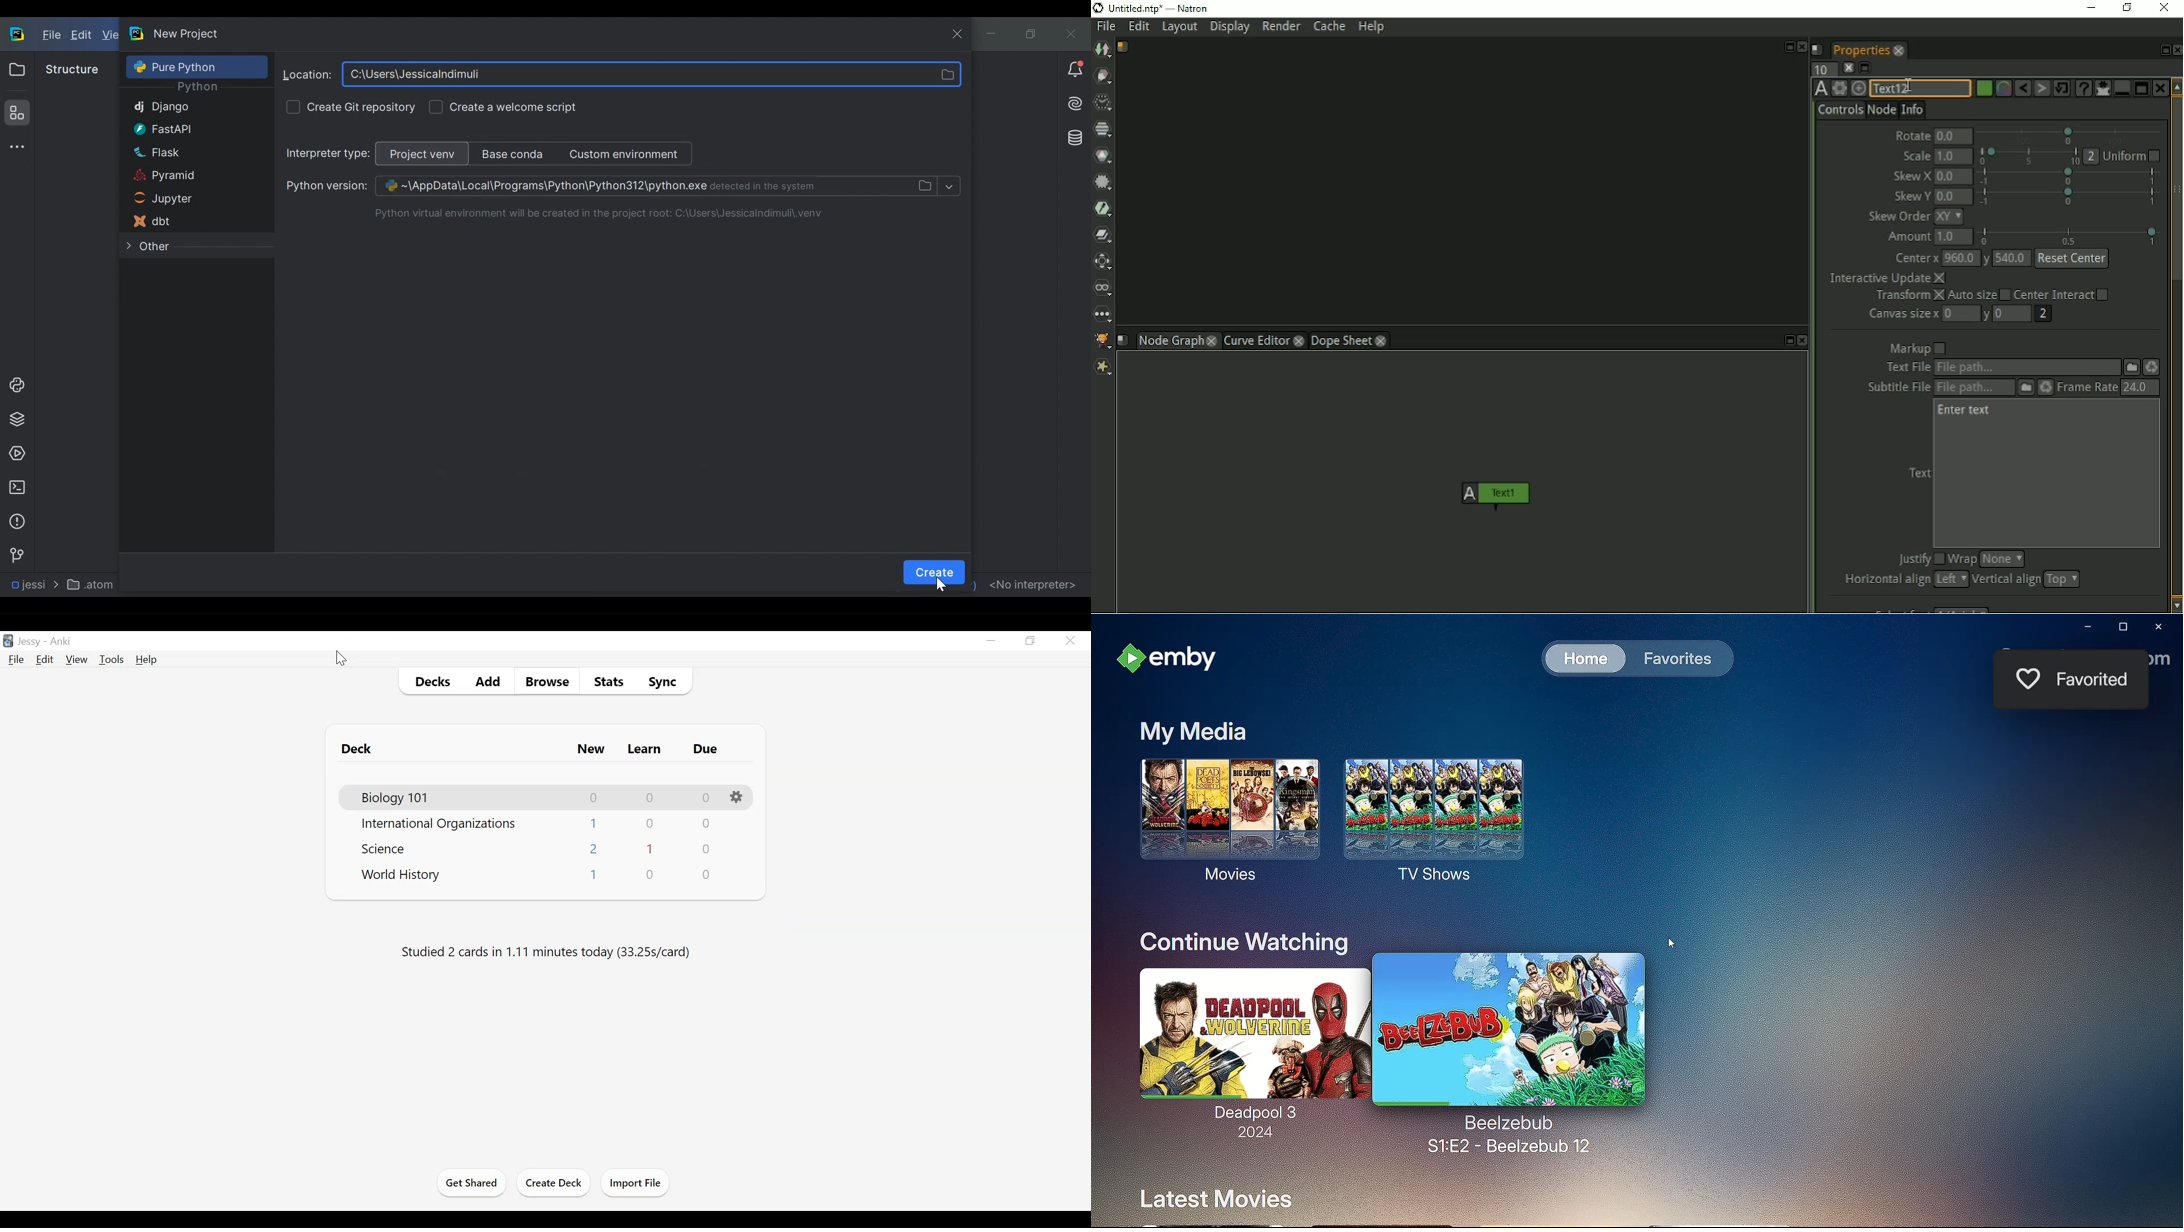 The image size is (2184, 1232). What do you see at coordinates (487, 681) in the screenshot?
I see `Add` at bounding box center [487, 681].